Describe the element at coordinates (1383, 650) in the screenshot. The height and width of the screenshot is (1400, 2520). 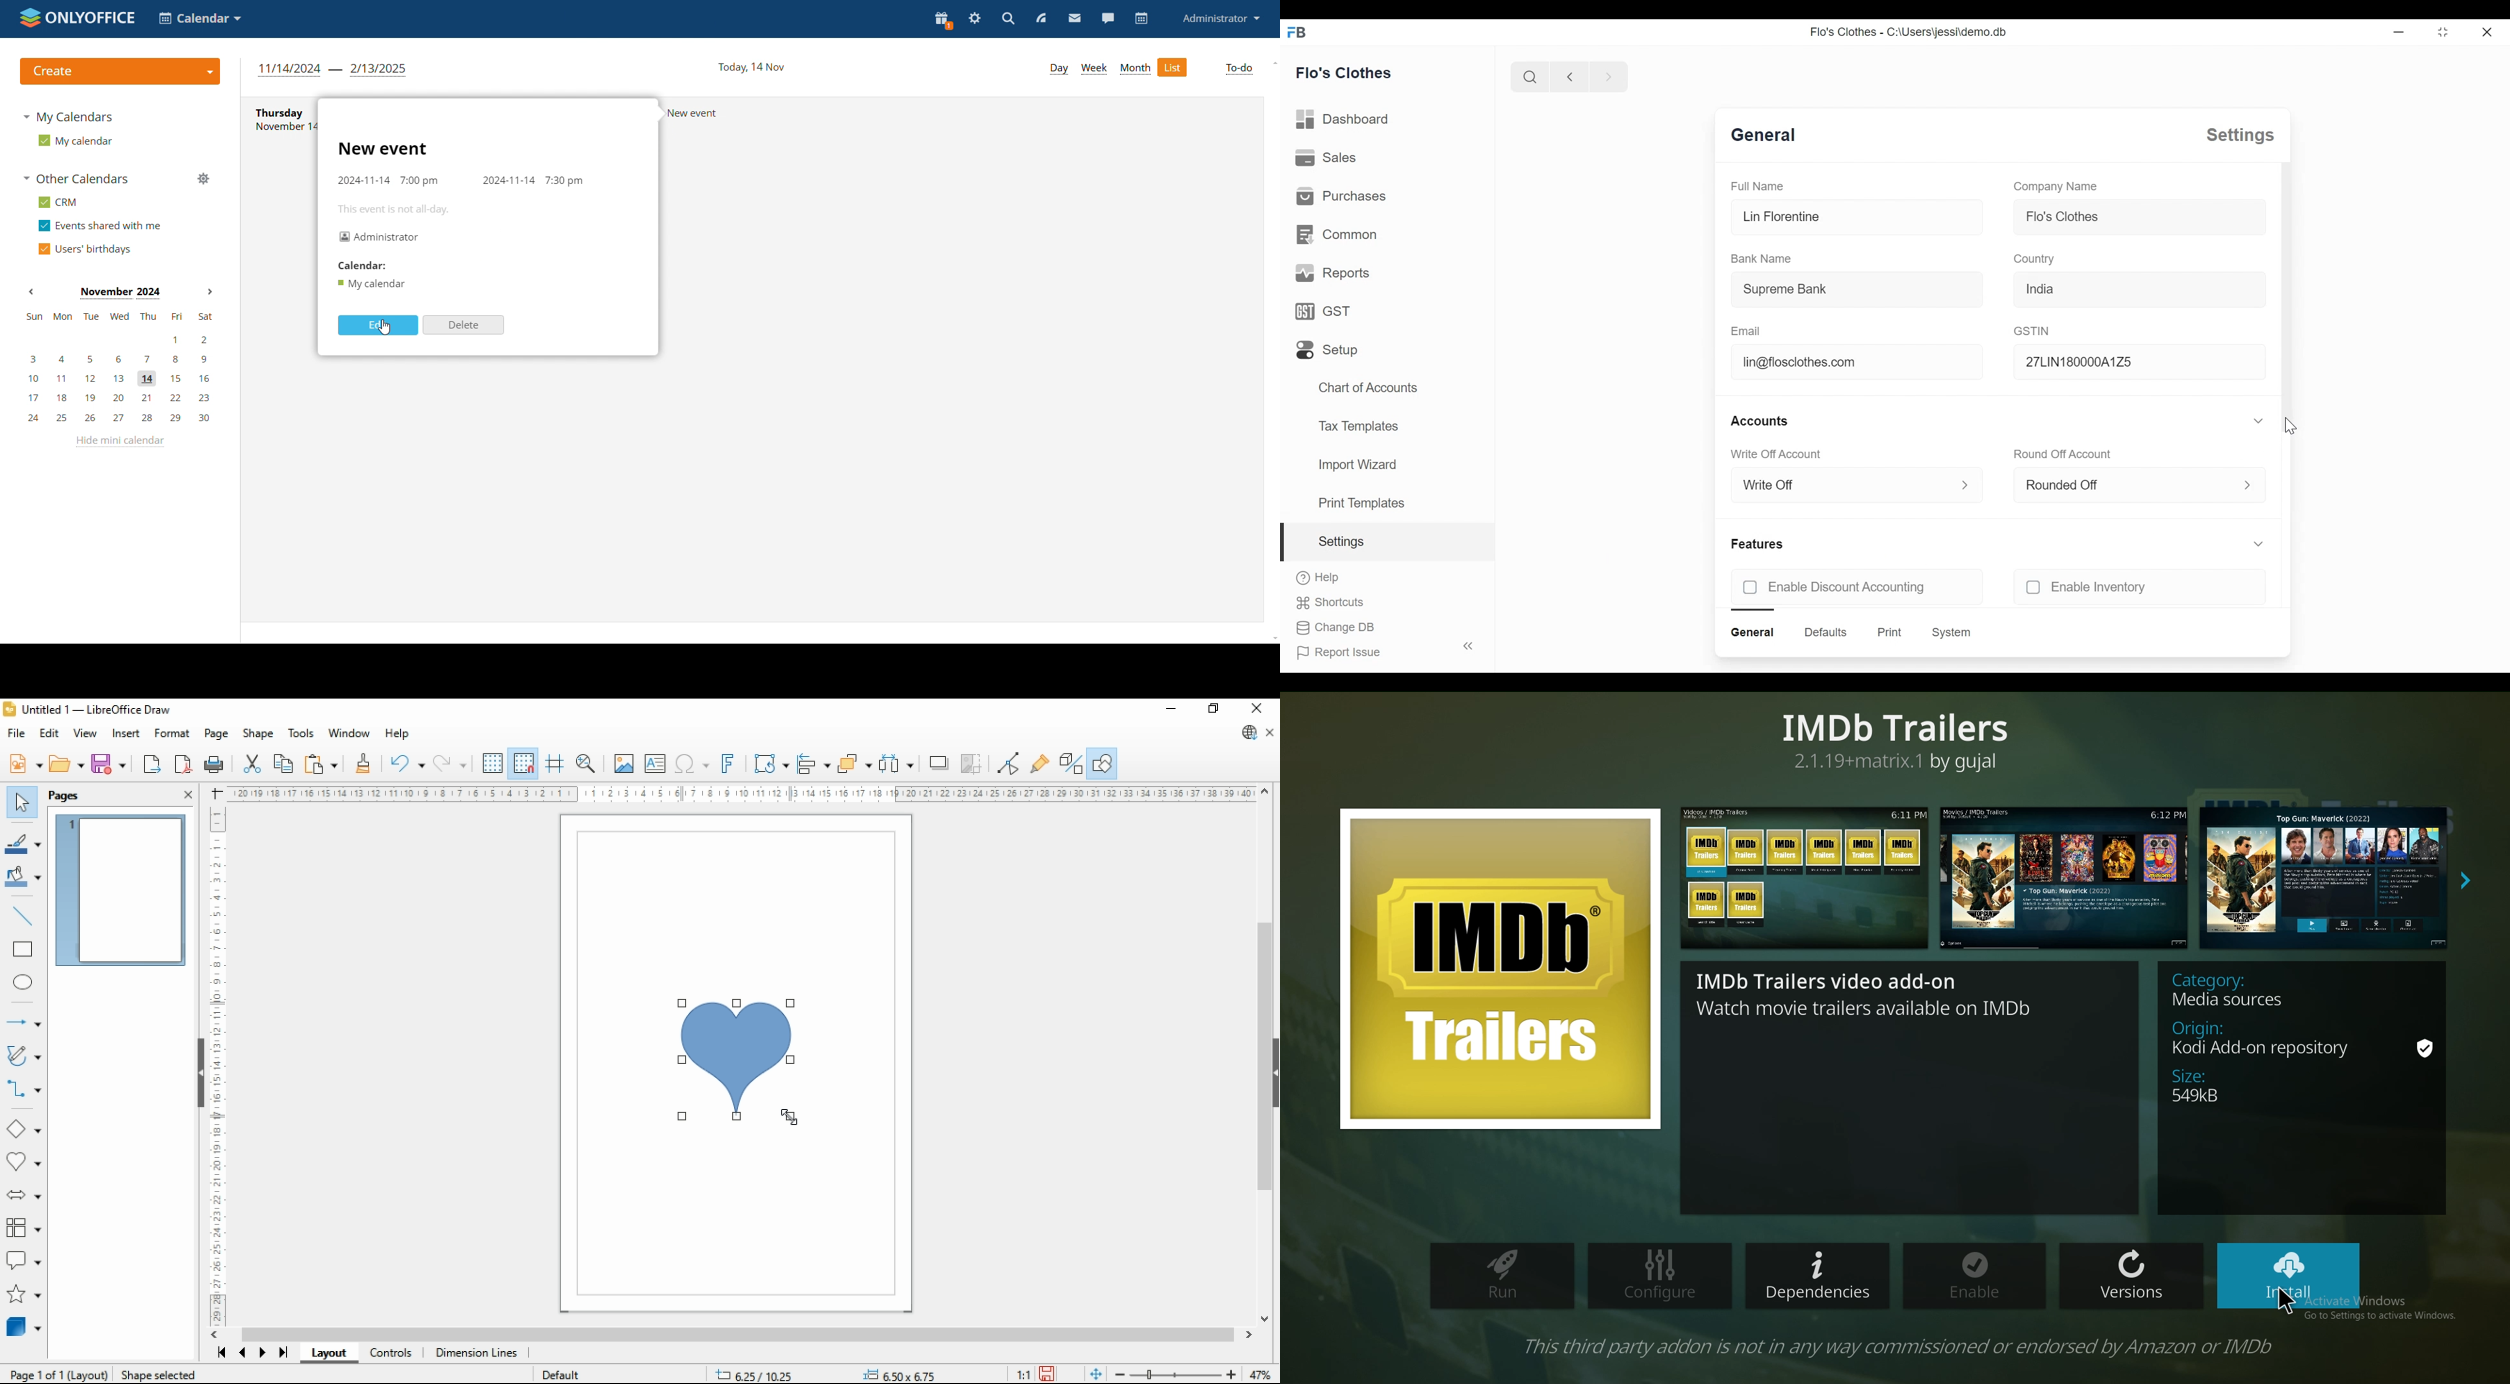
I see `Report Issue` at that location.